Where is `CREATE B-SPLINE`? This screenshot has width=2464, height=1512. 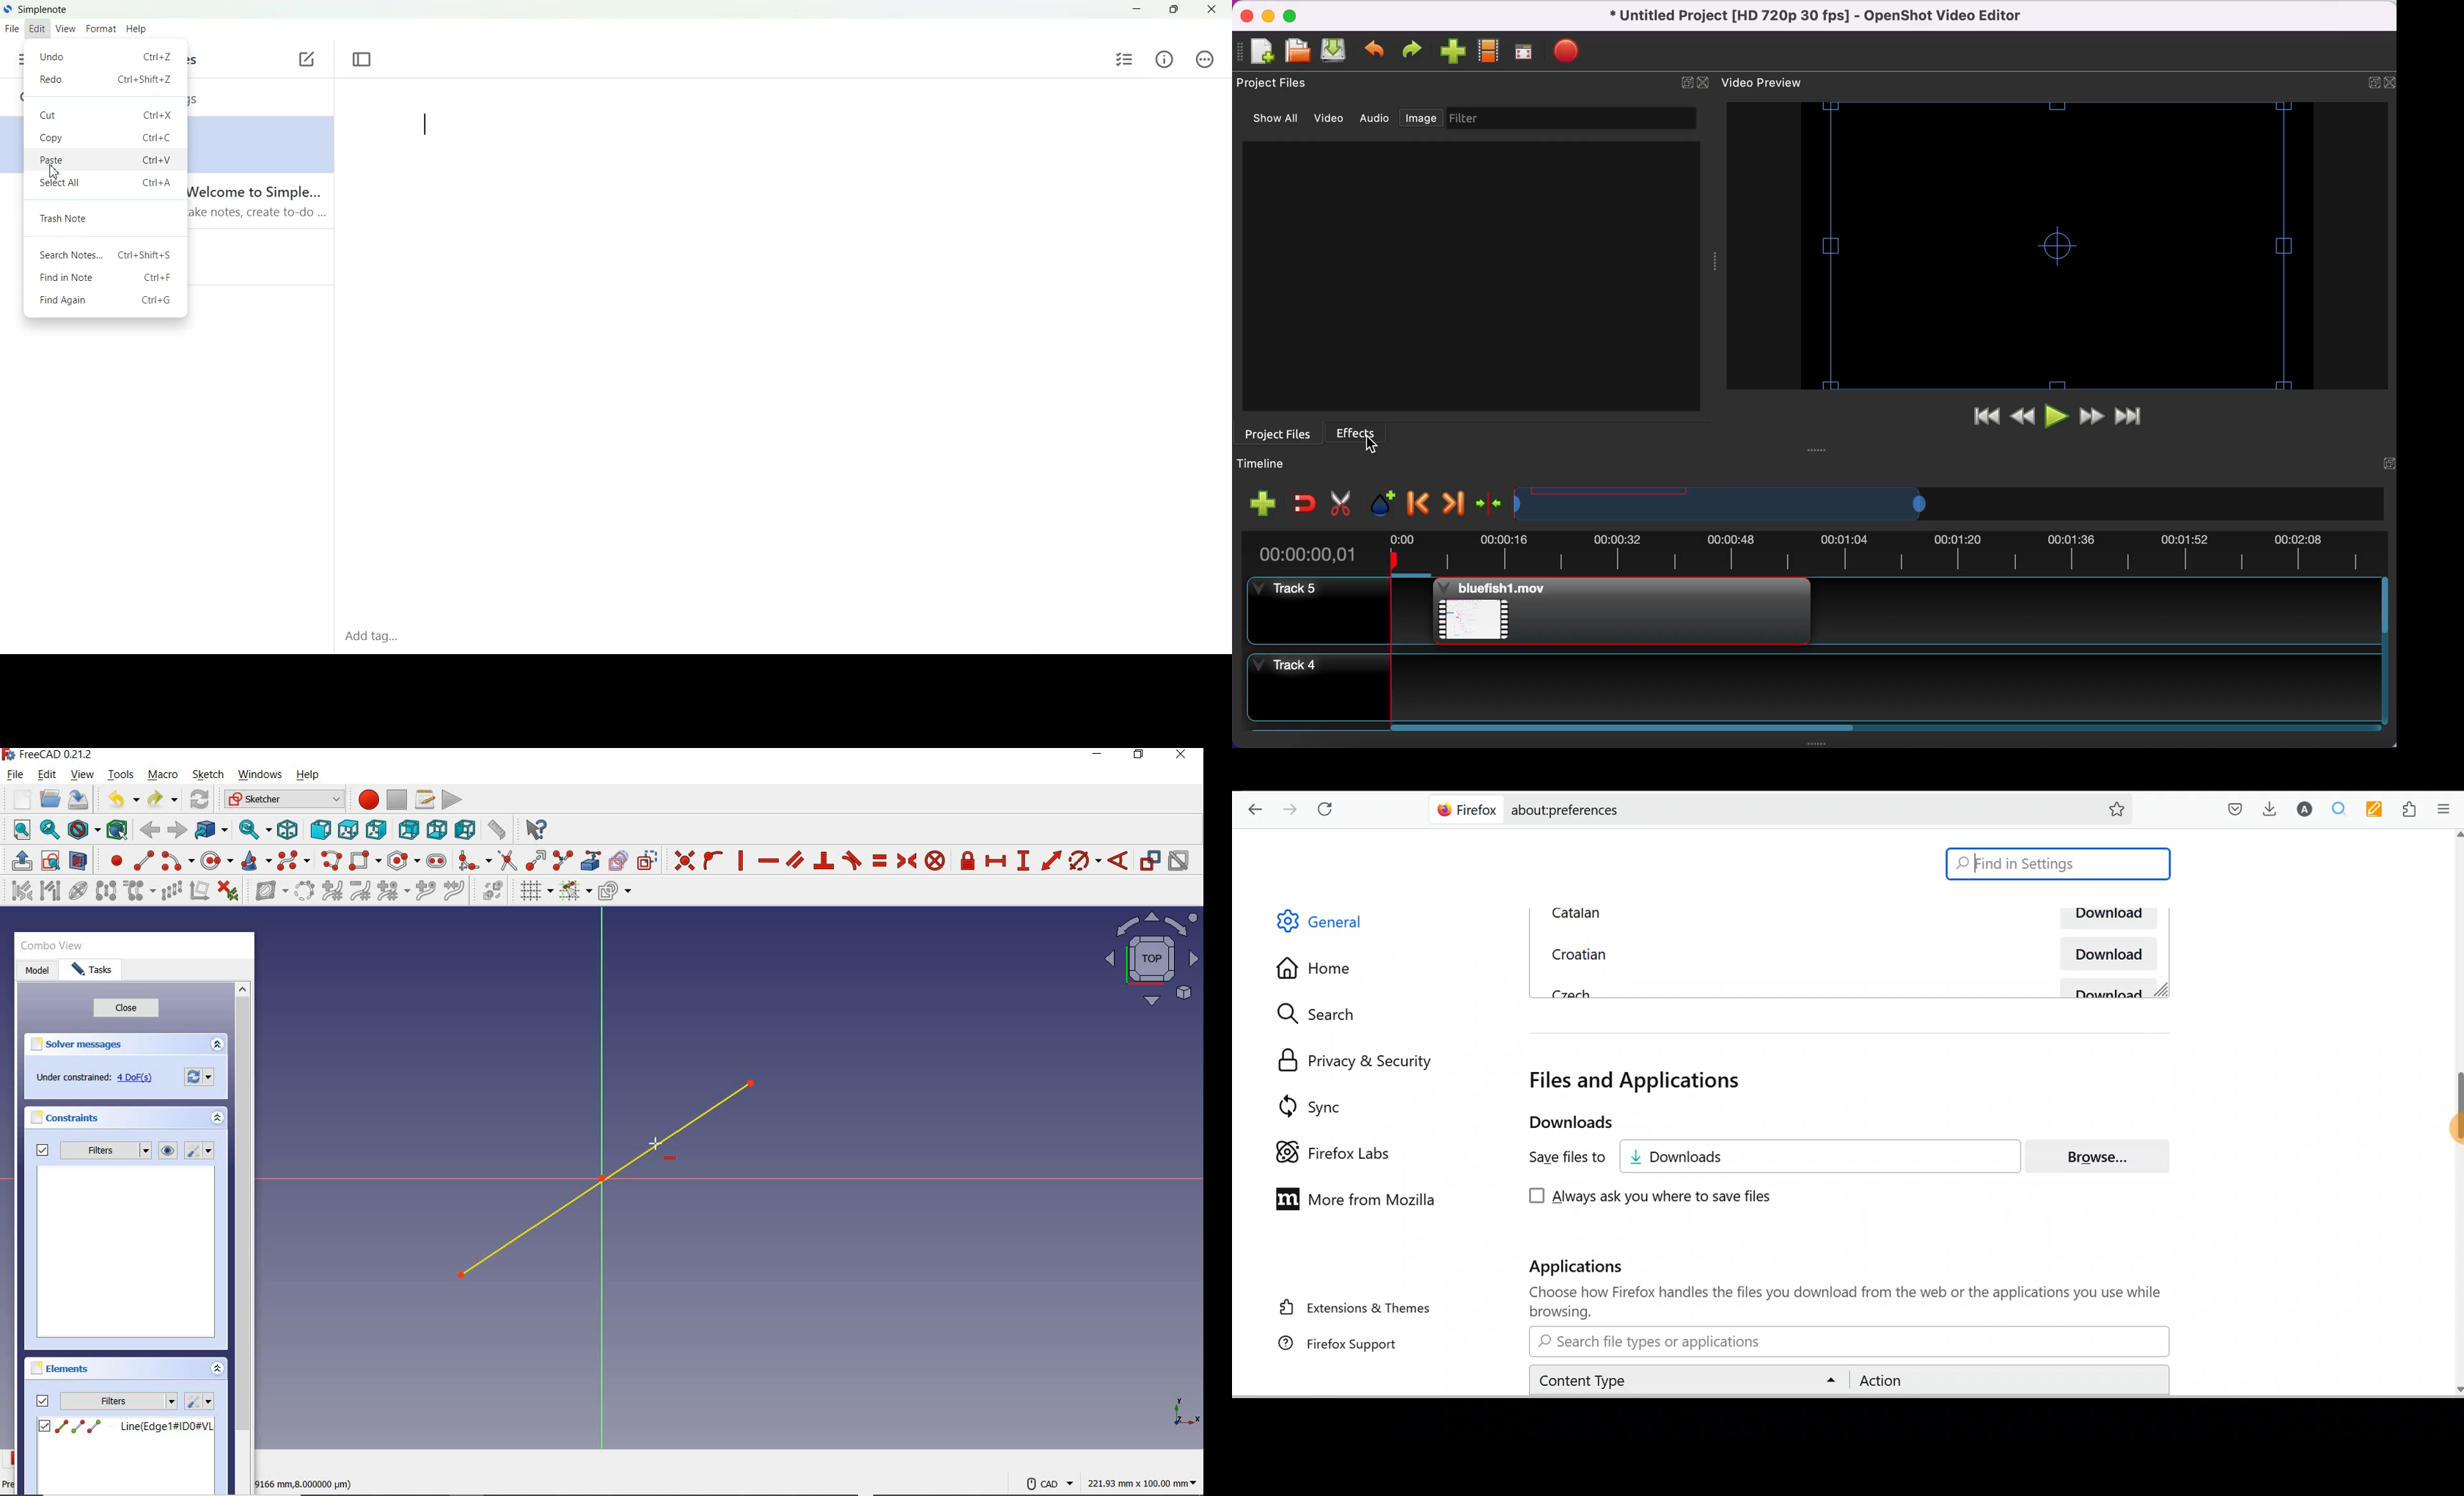
CREATE B-SPLINE is located at coordinates (293, 860).